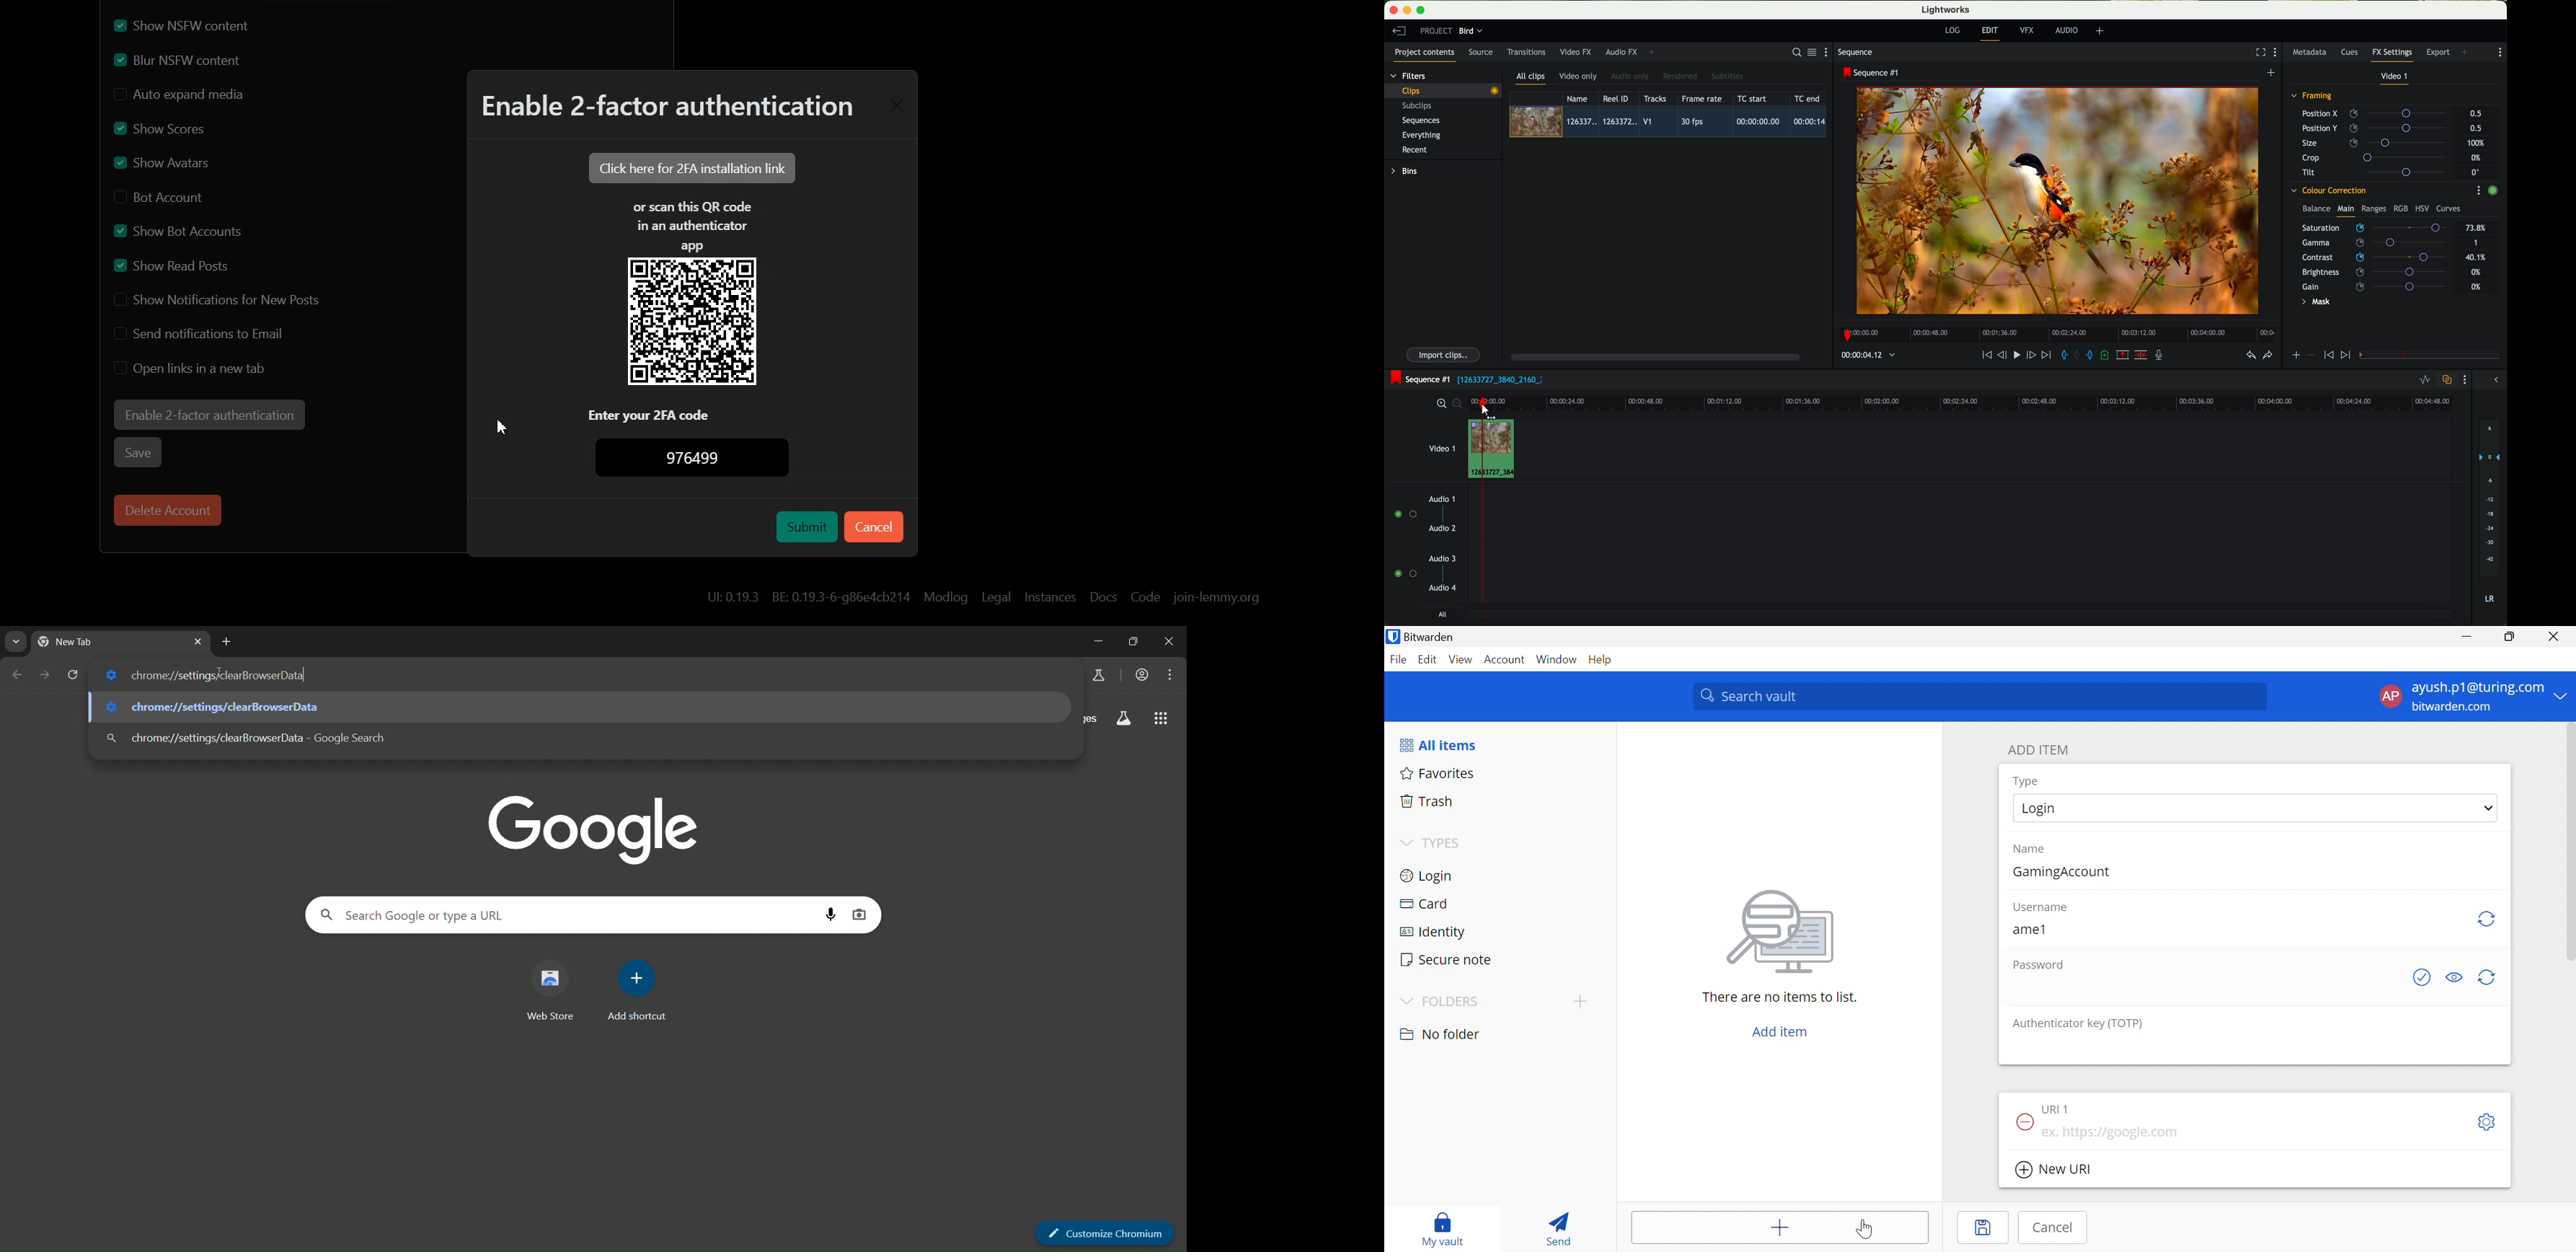 Image resolution: width=2576 pixels, height=1260 pixels. I want to click on Enable Show Scores, so click(160, 128).